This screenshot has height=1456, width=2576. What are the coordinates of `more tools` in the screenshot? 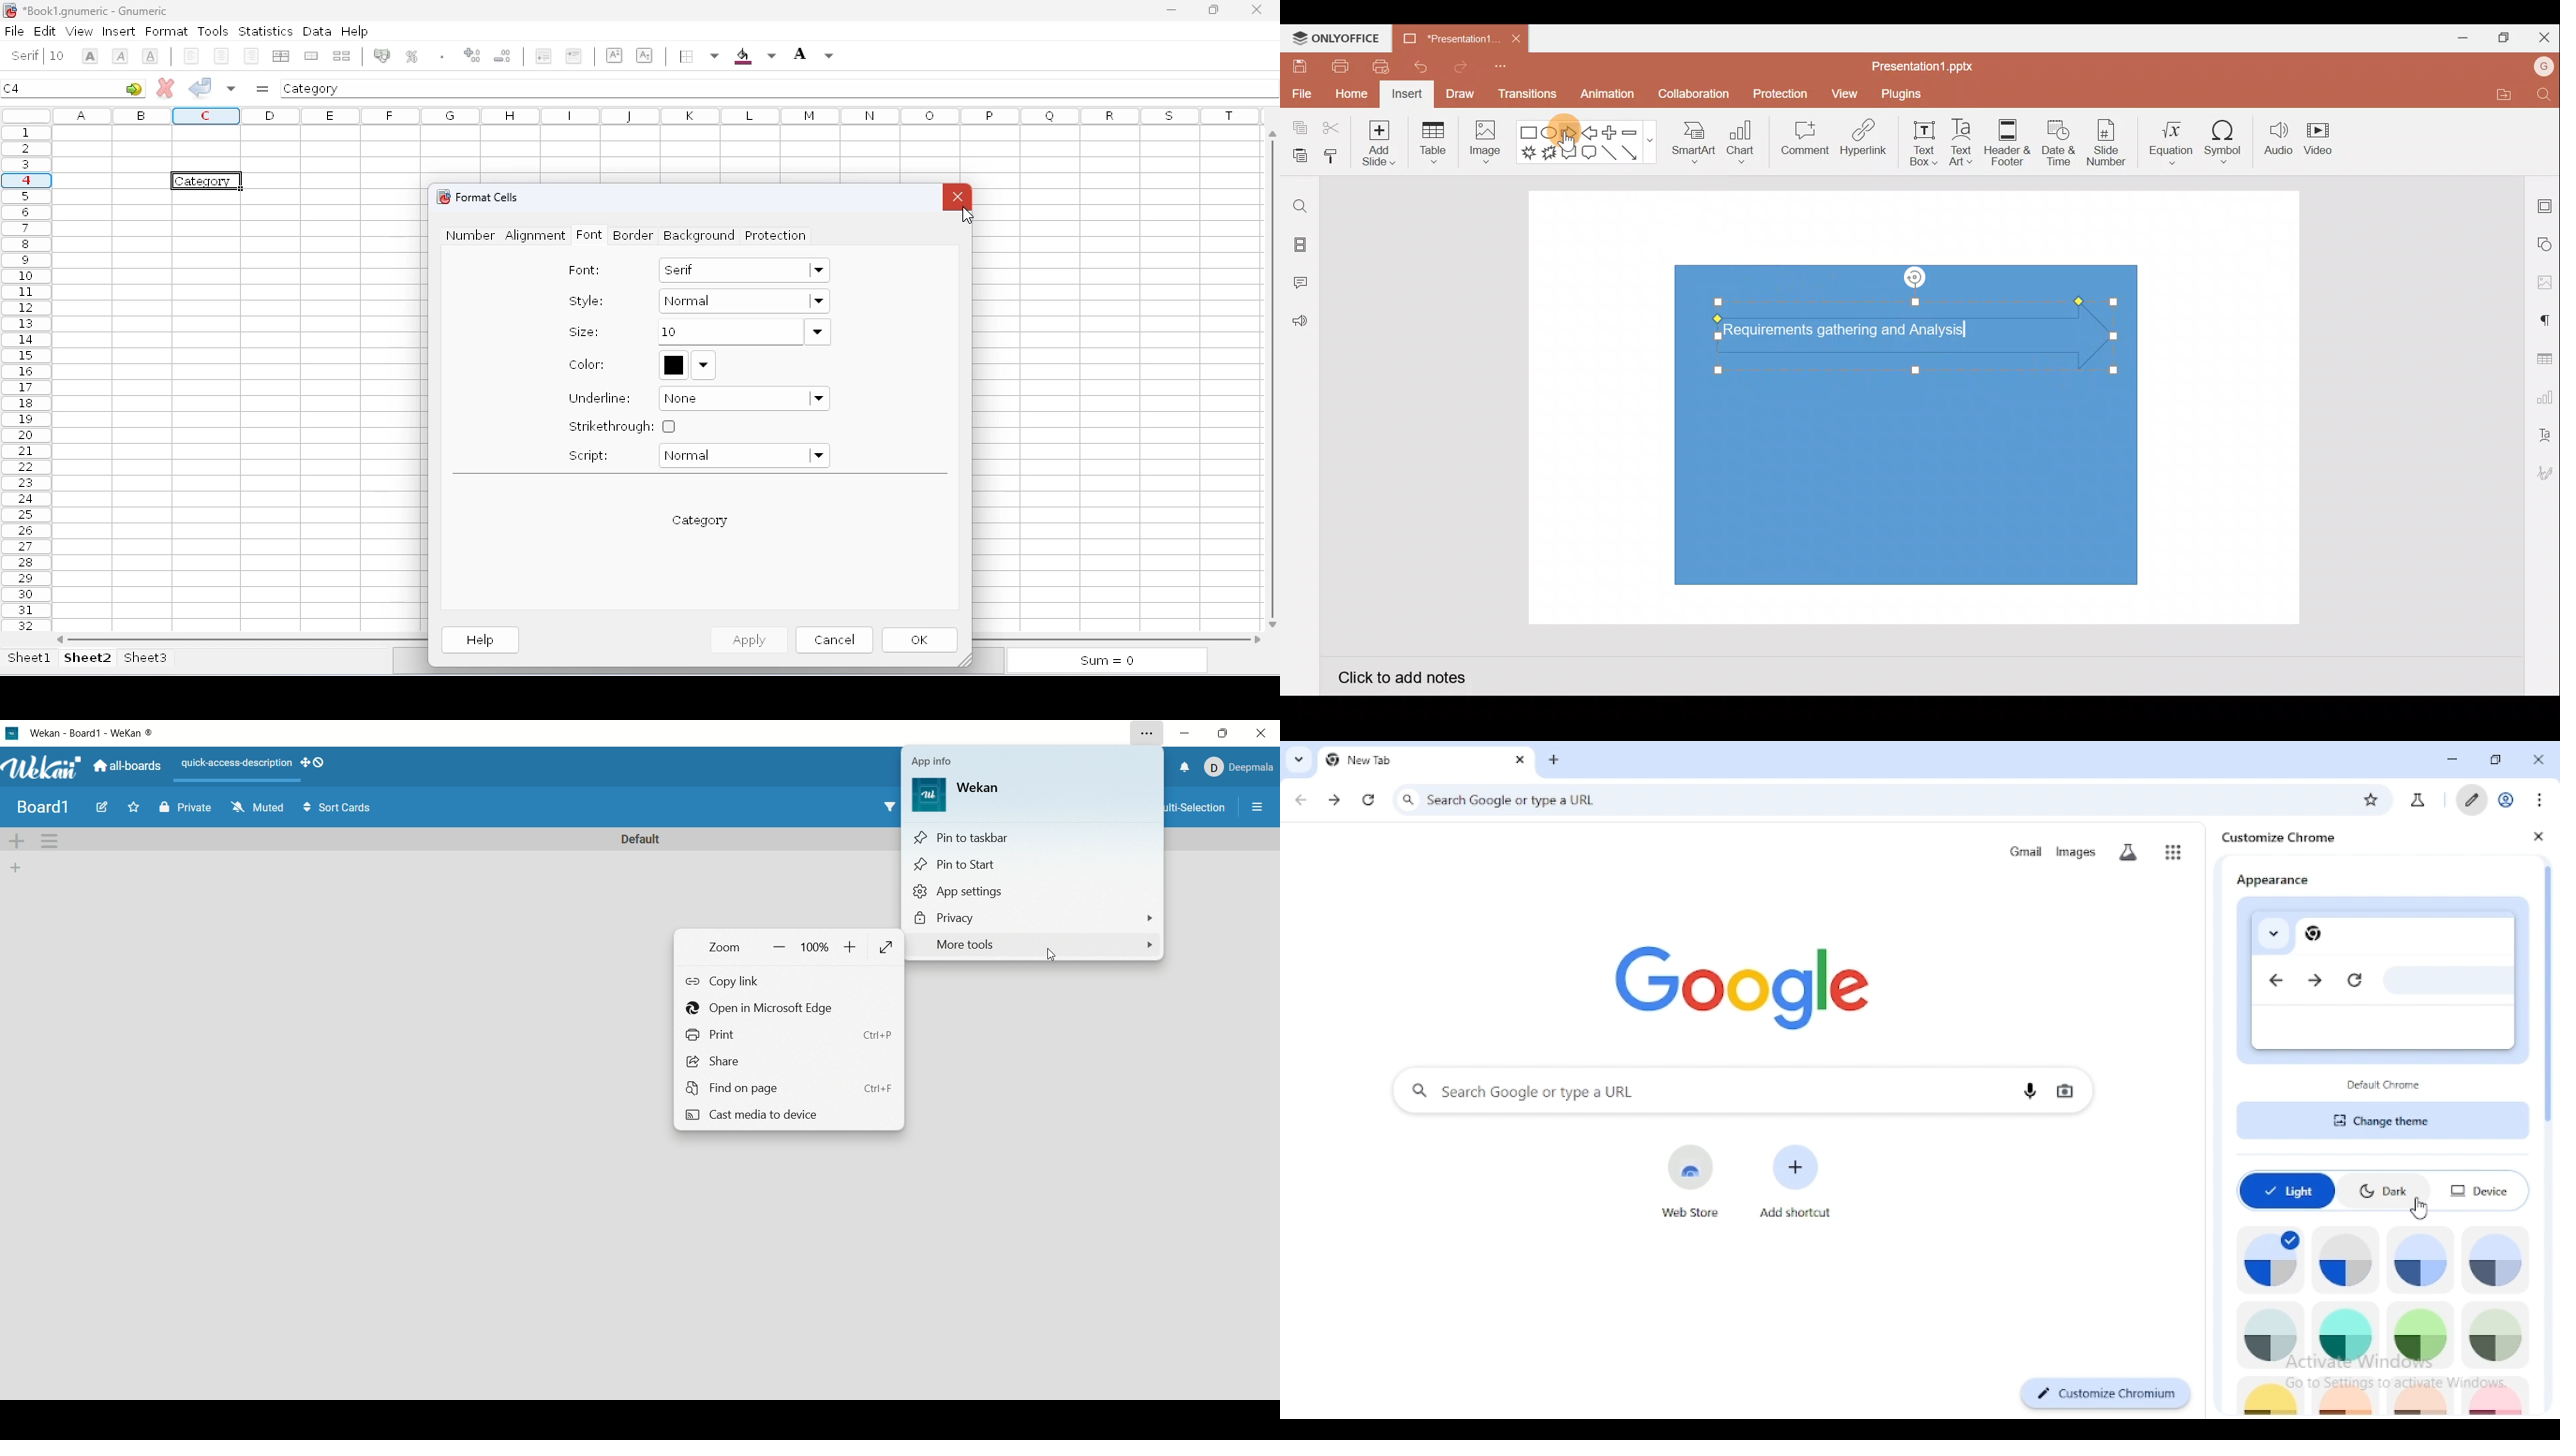 It's located at (1038, 947).